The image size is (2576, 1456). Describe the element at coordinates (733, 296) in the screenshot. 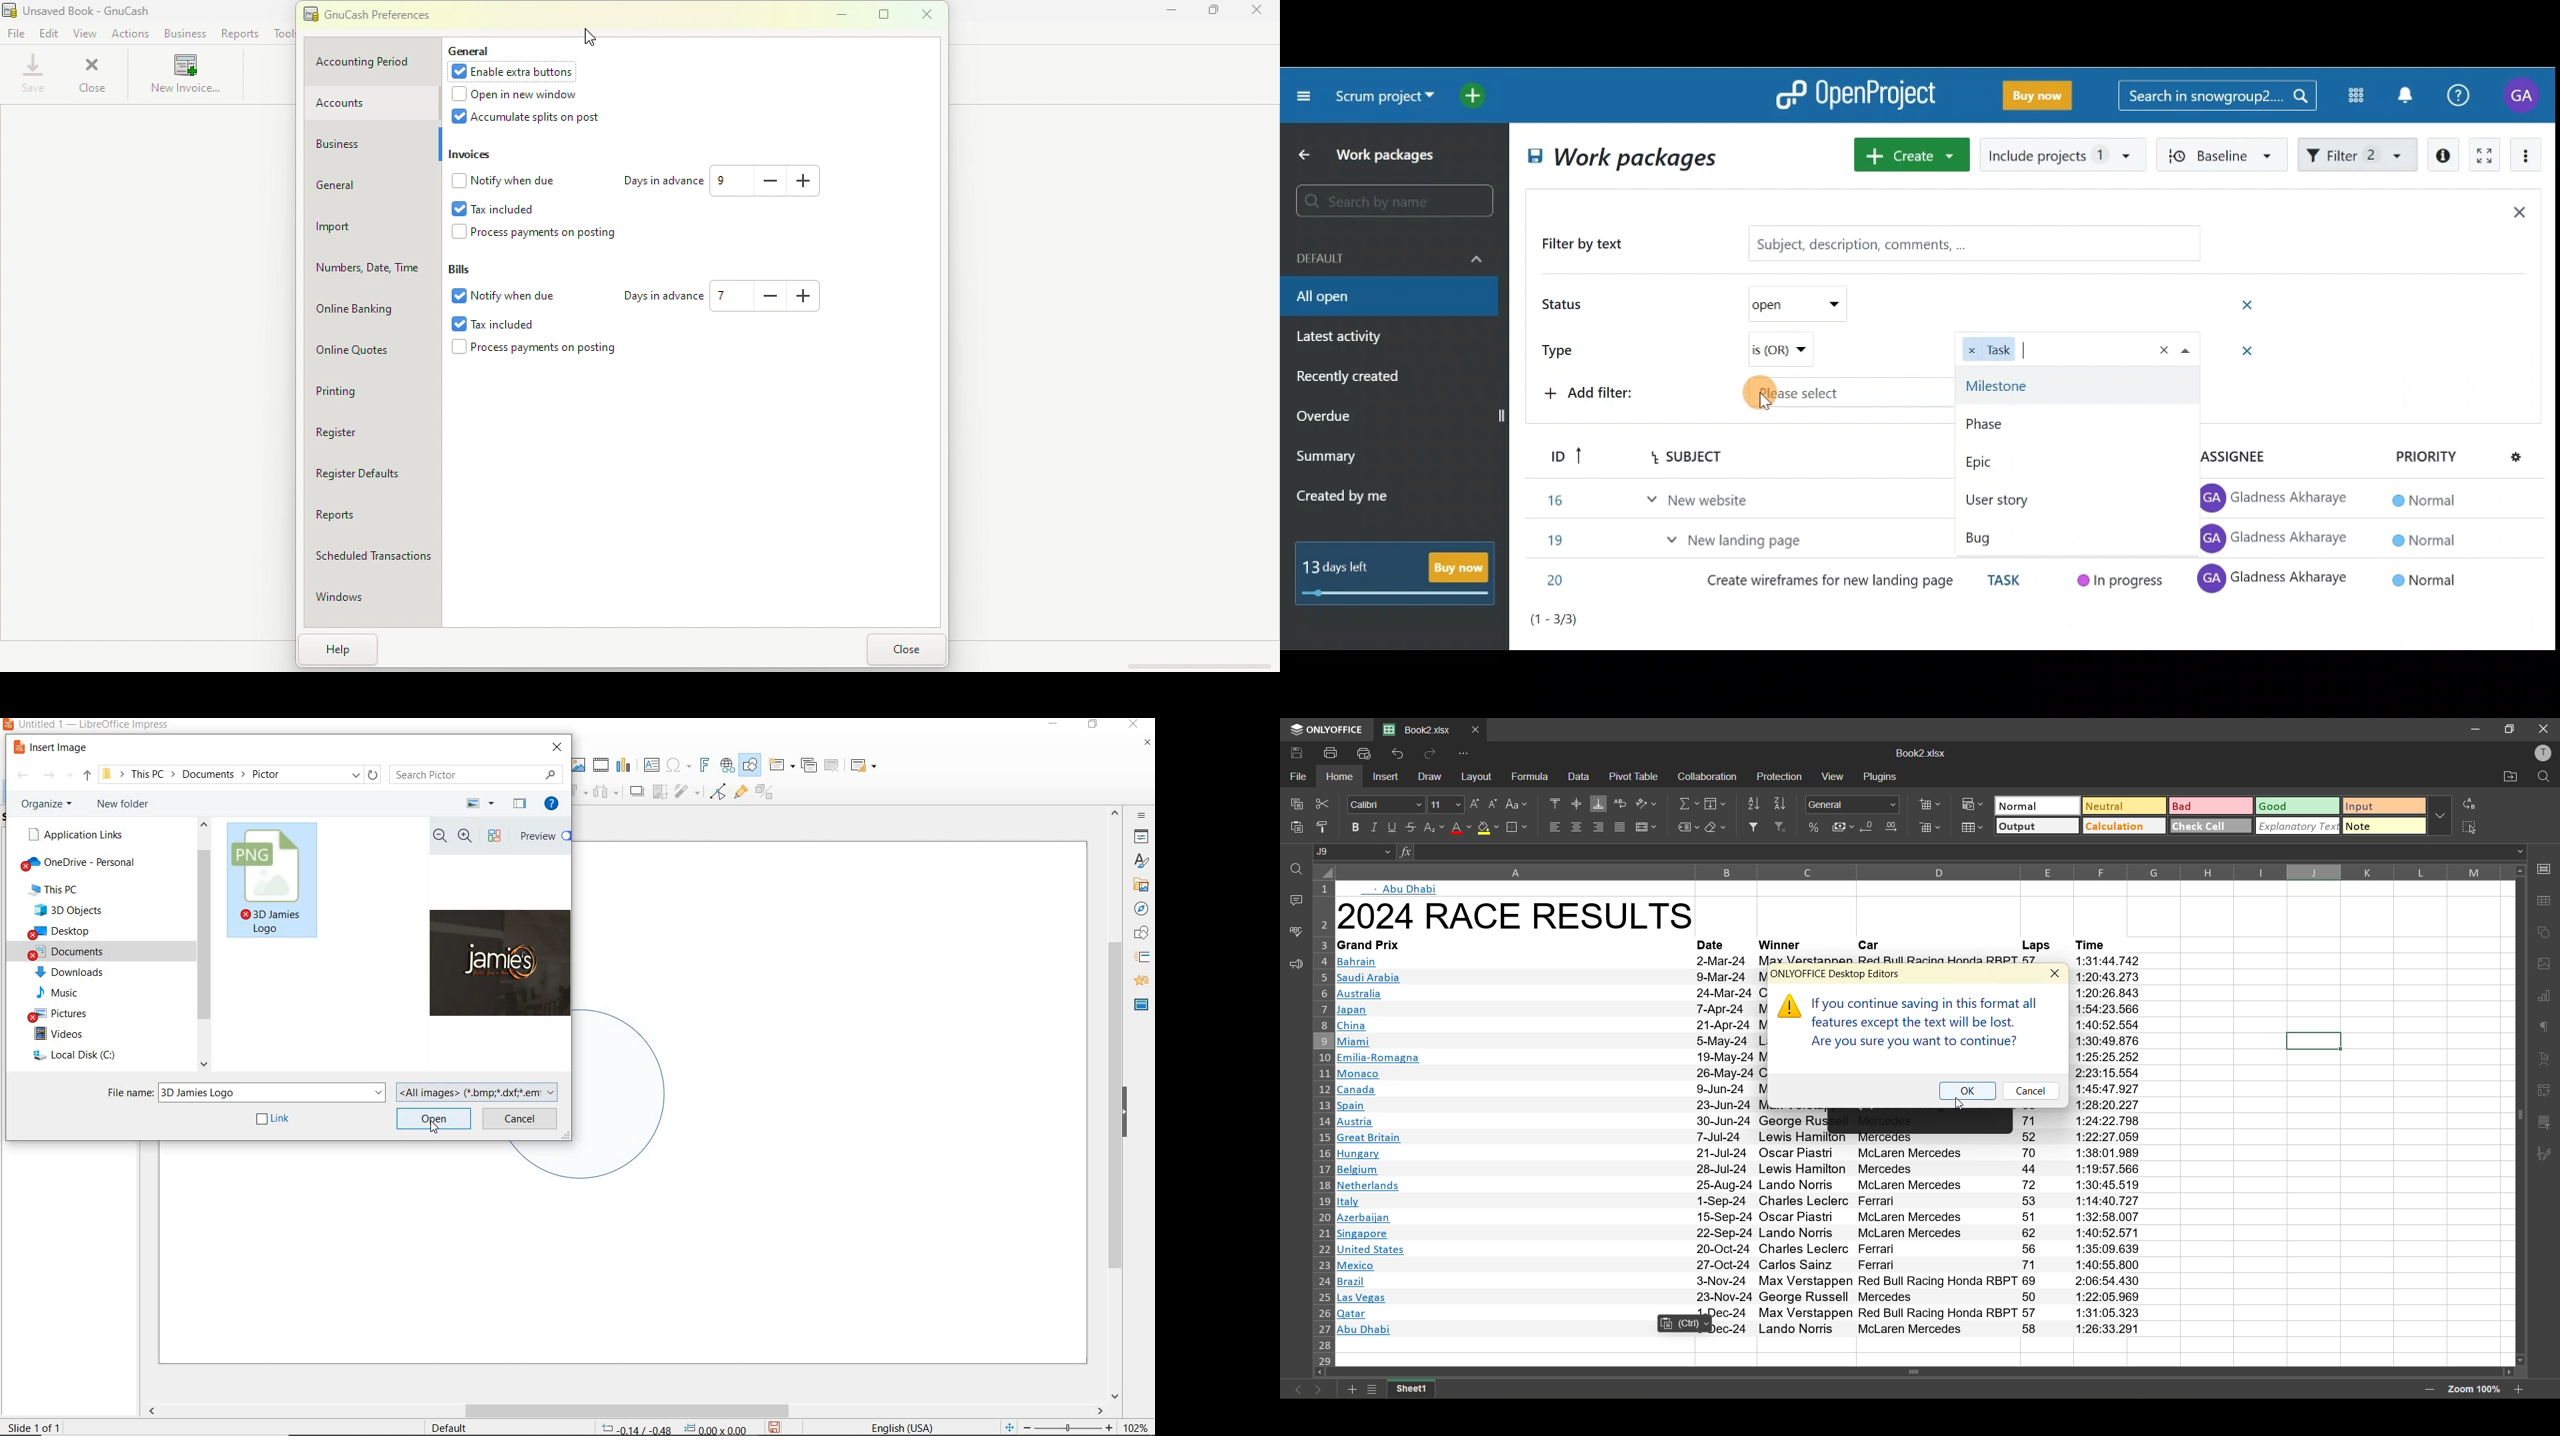

I see `Text box` at that location.